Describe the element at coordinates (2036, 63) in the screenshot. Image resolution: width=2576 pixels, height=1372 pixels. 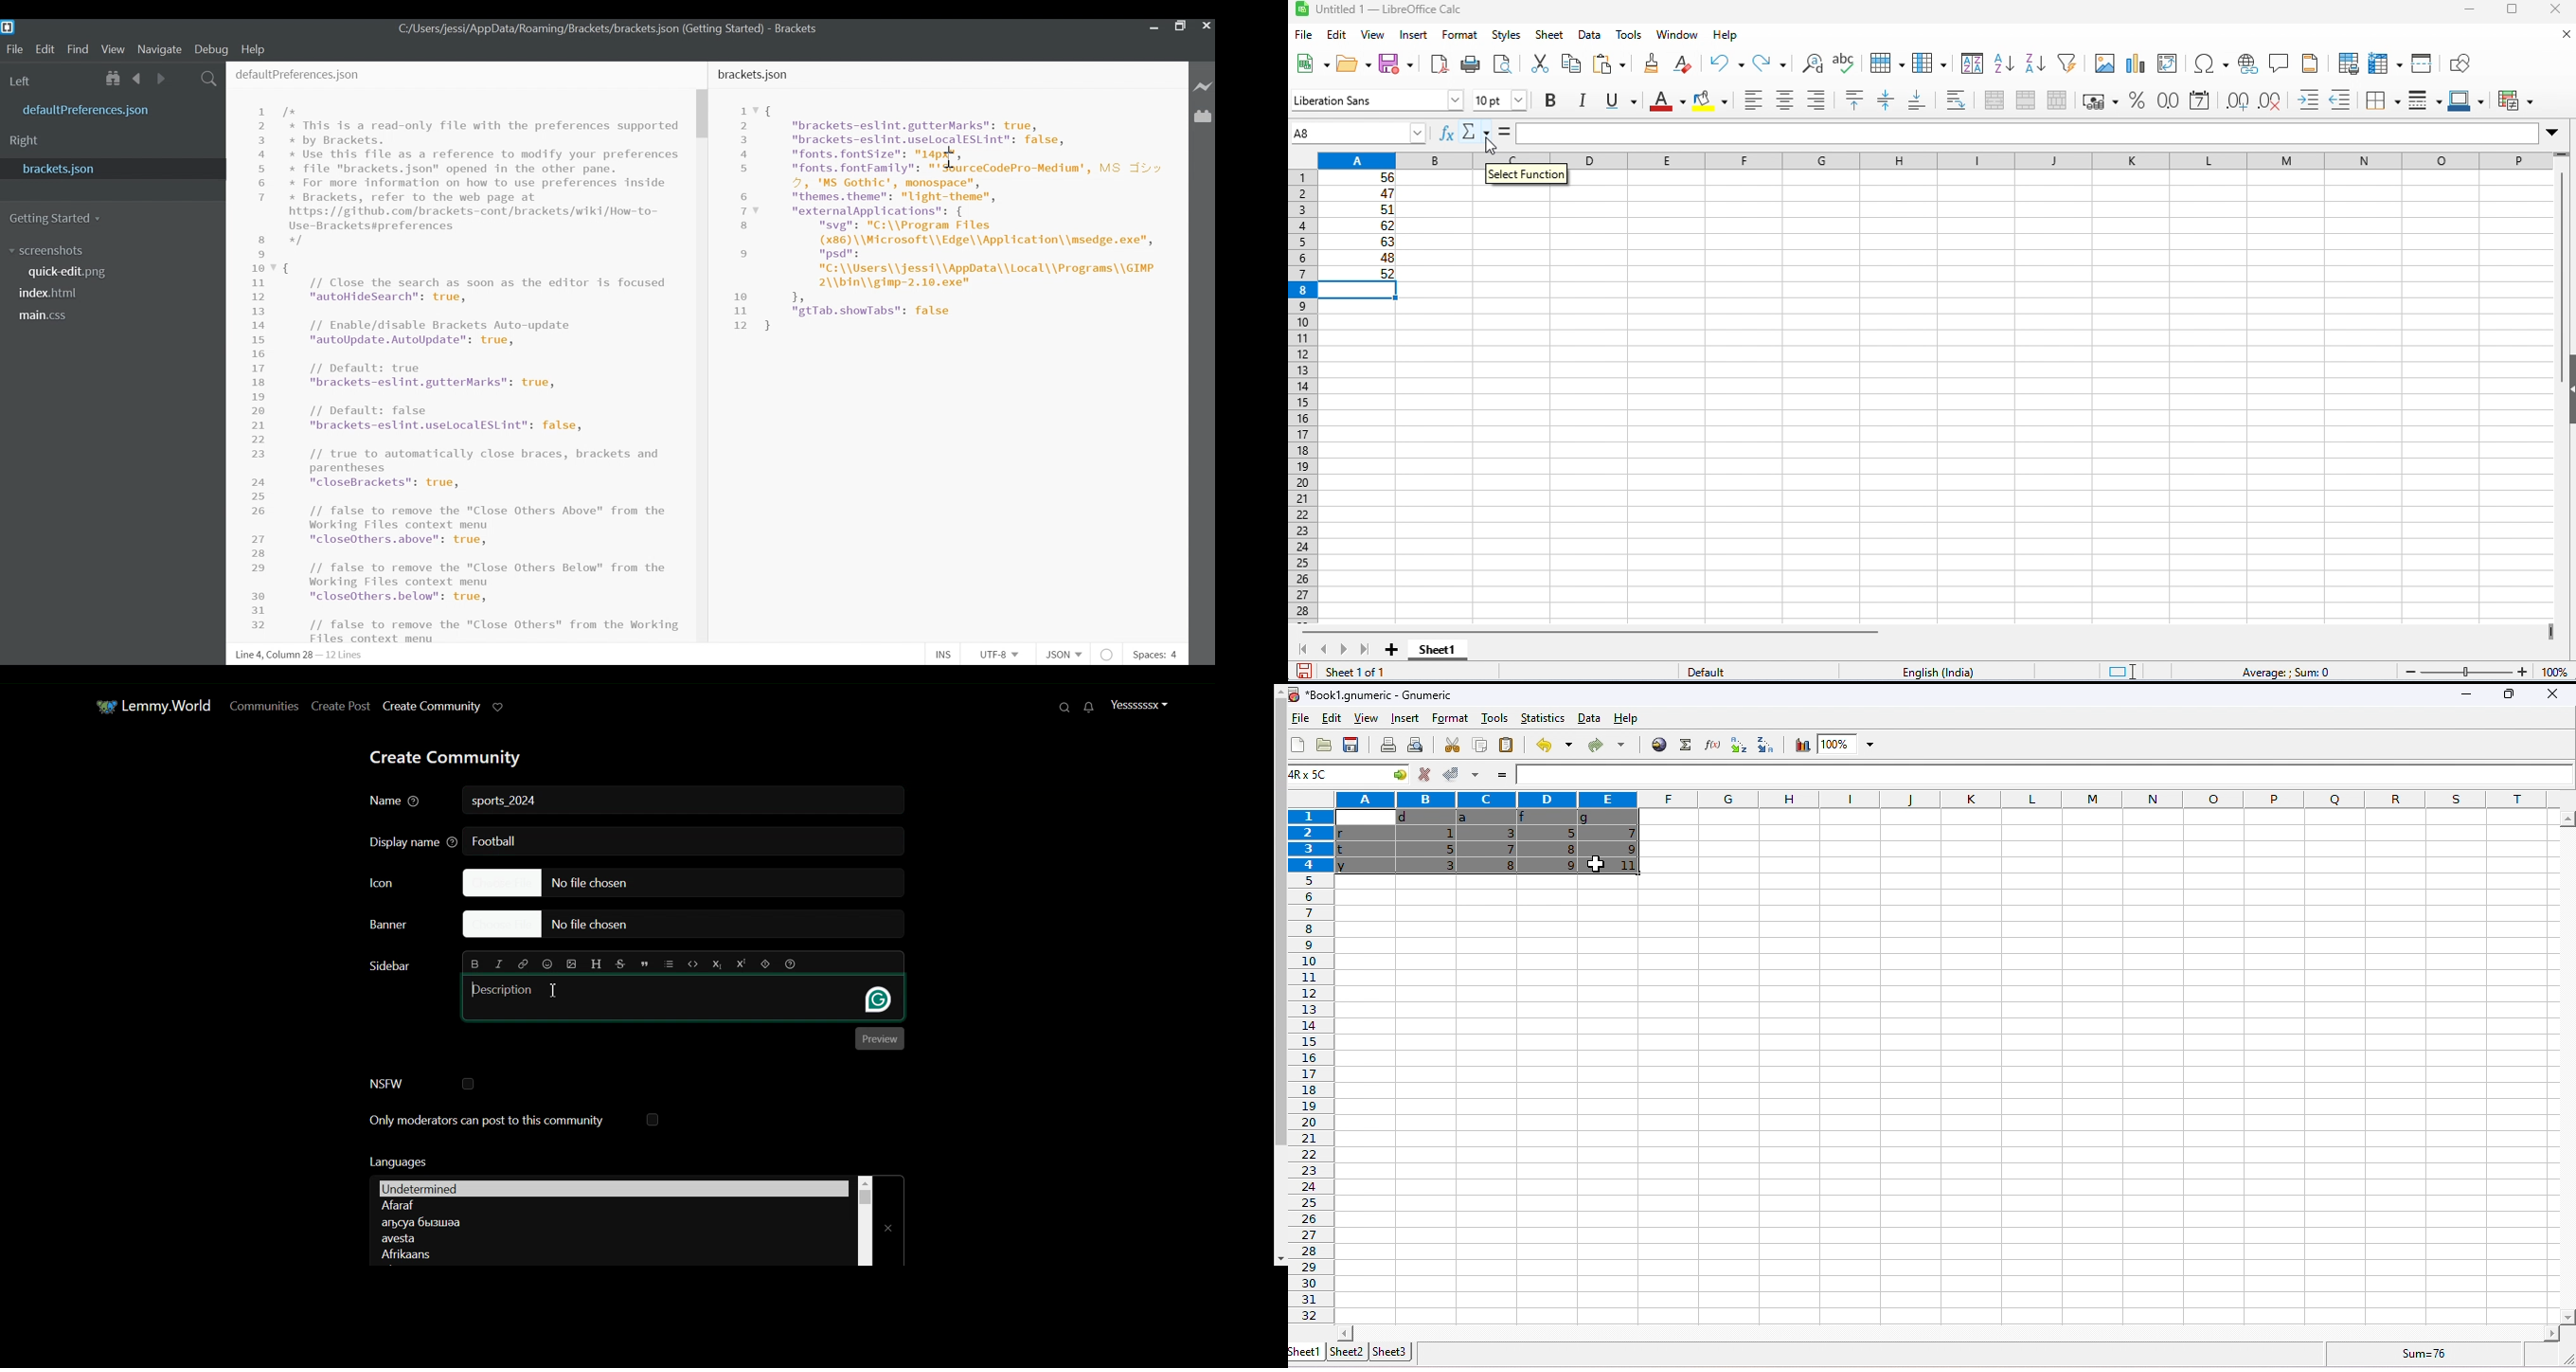
I see `sort descending` at that location.